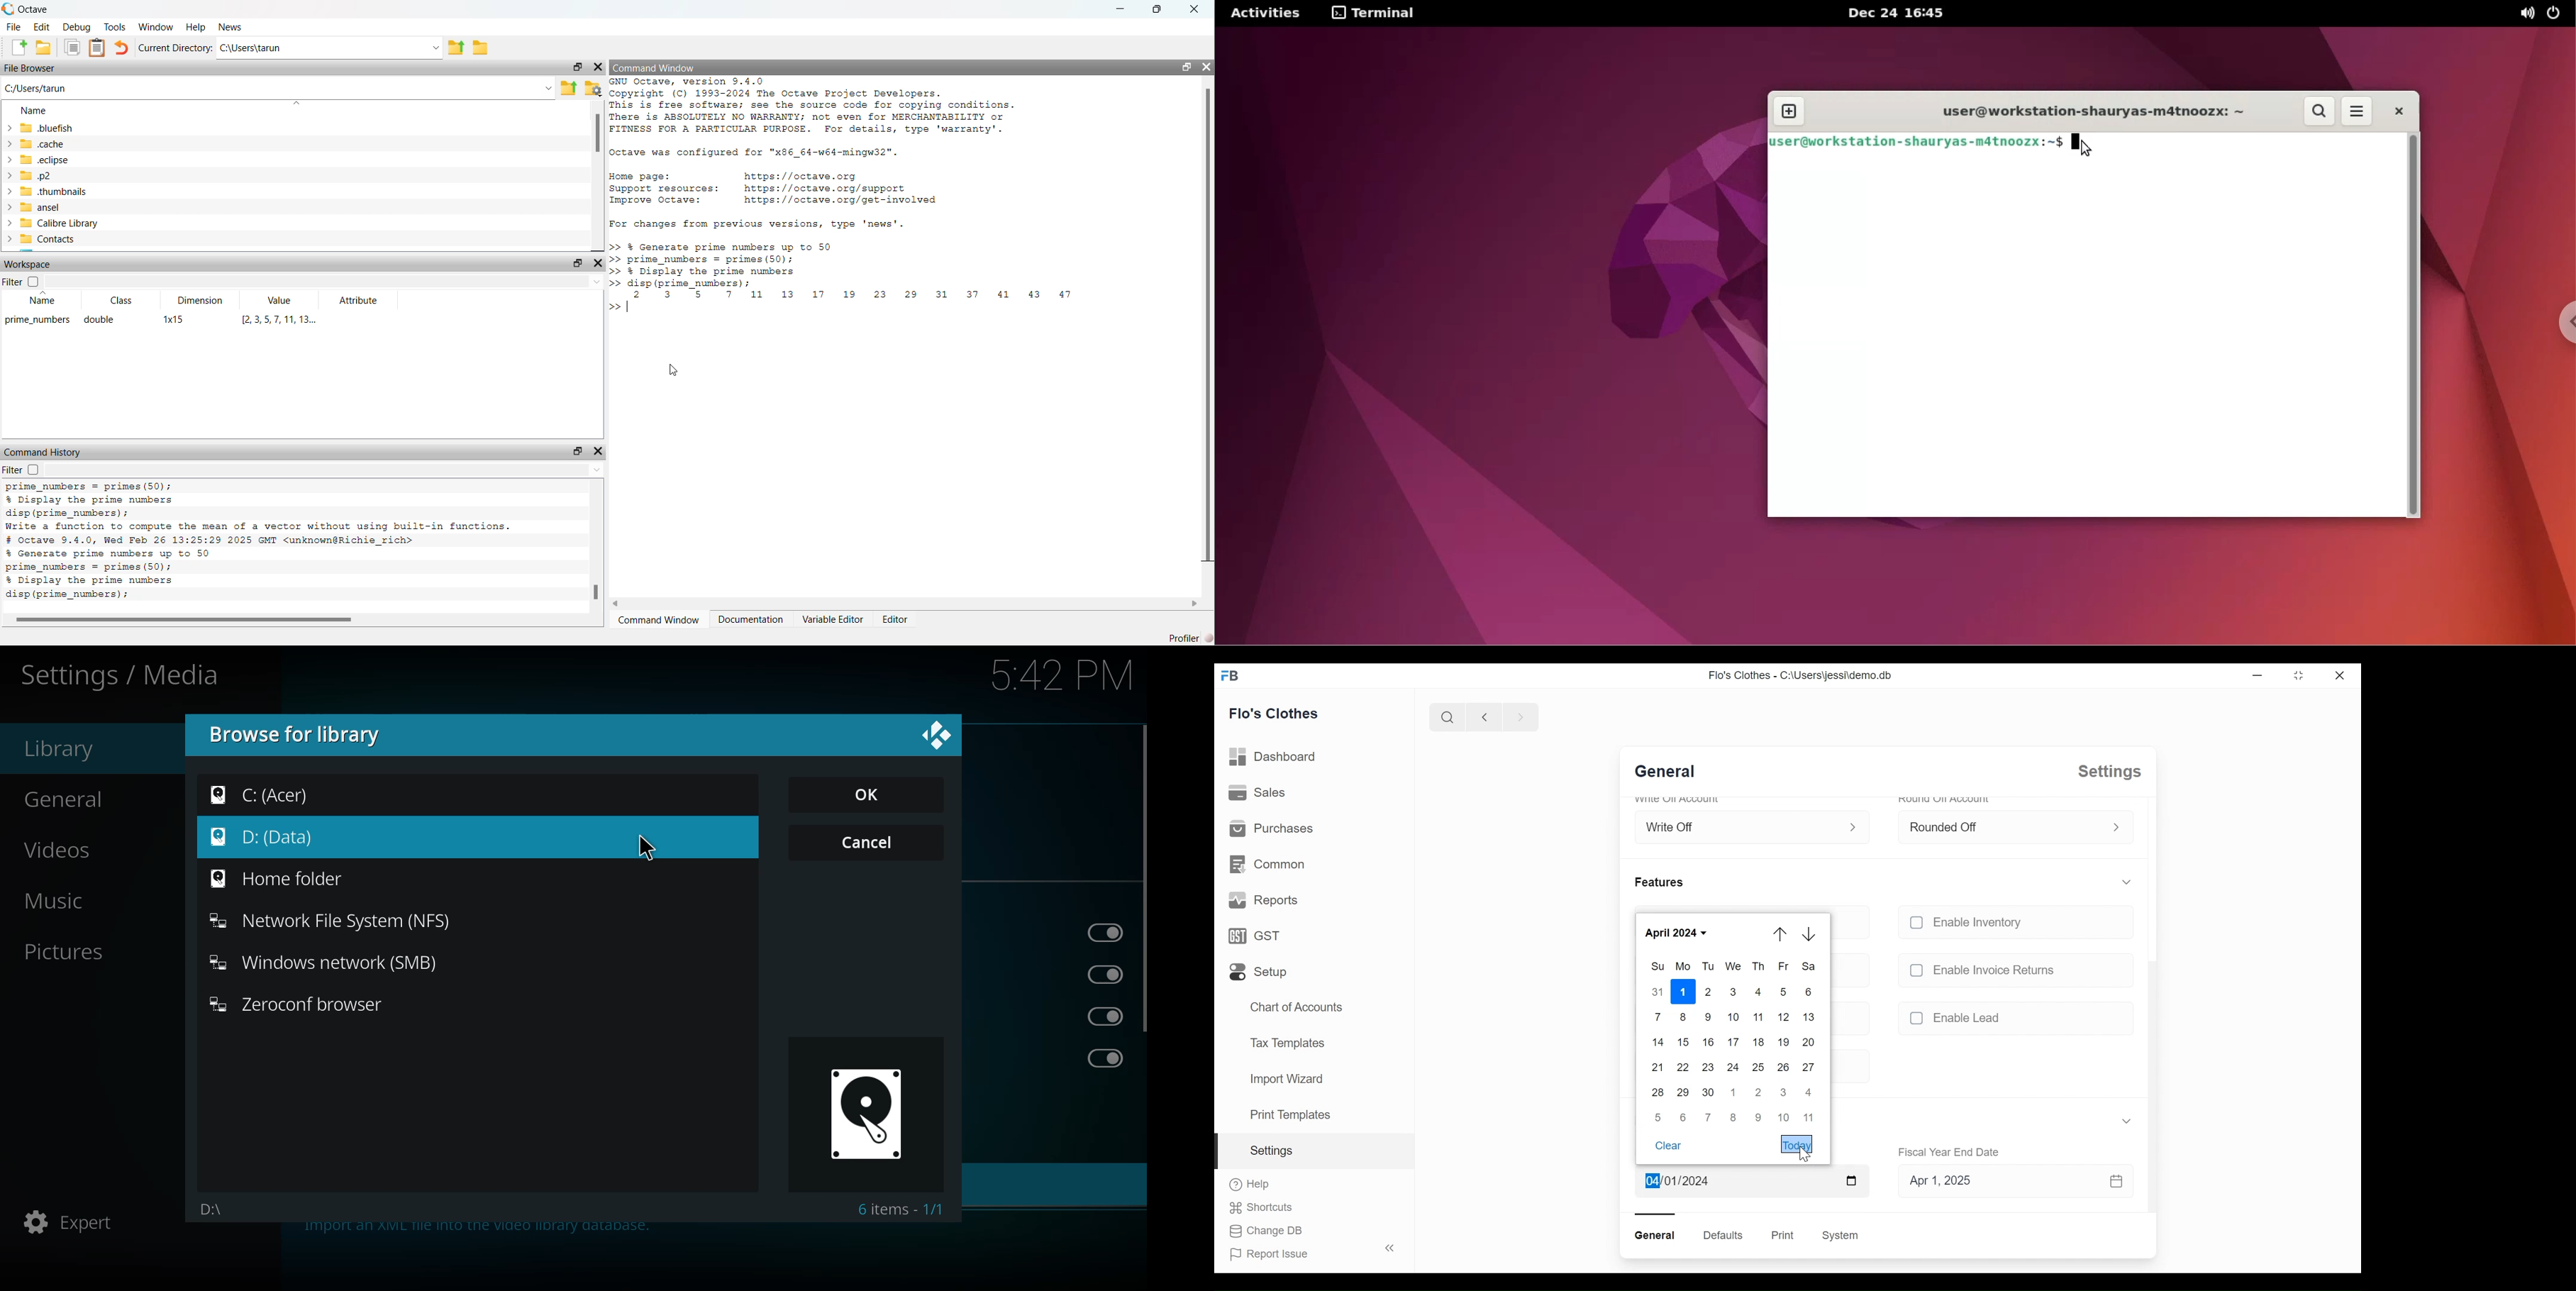  Describe the element at coordinates (1658, 992) in the screenshot. I see `31` at that location.